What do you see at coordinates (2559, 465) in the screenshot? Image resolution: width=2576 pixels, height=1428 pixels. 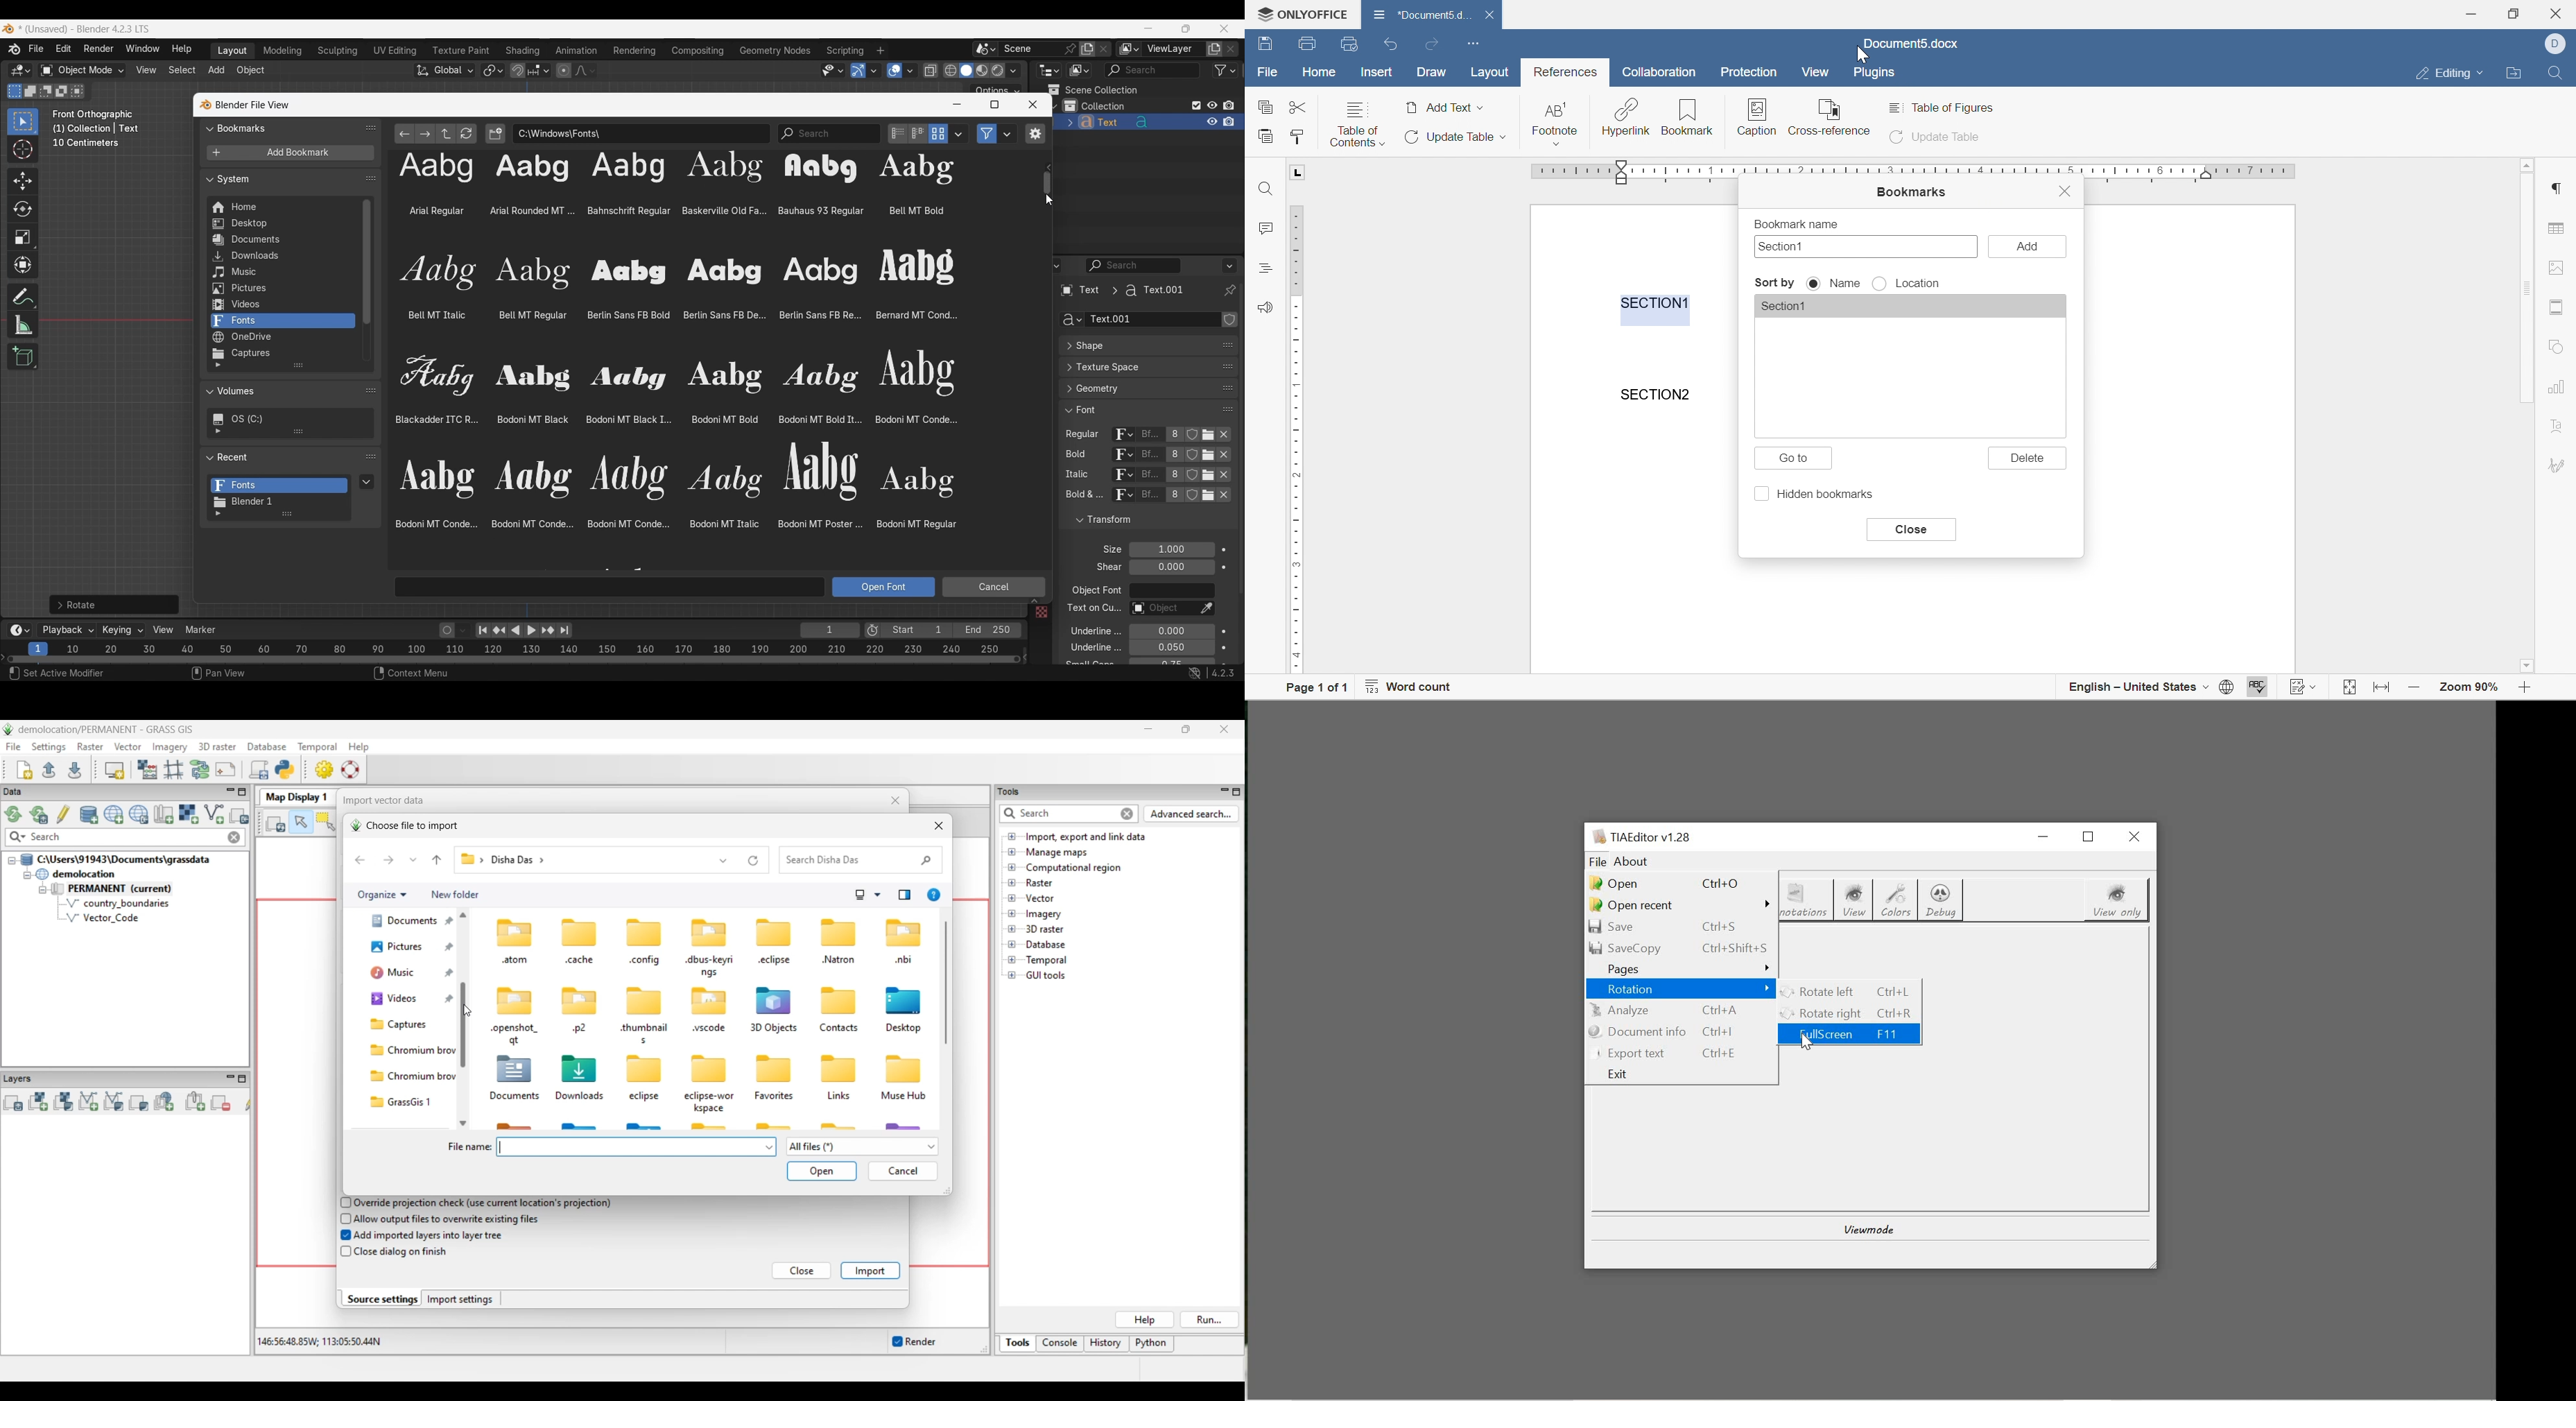 I see `signature settings` at bounding box center [2559, 465].